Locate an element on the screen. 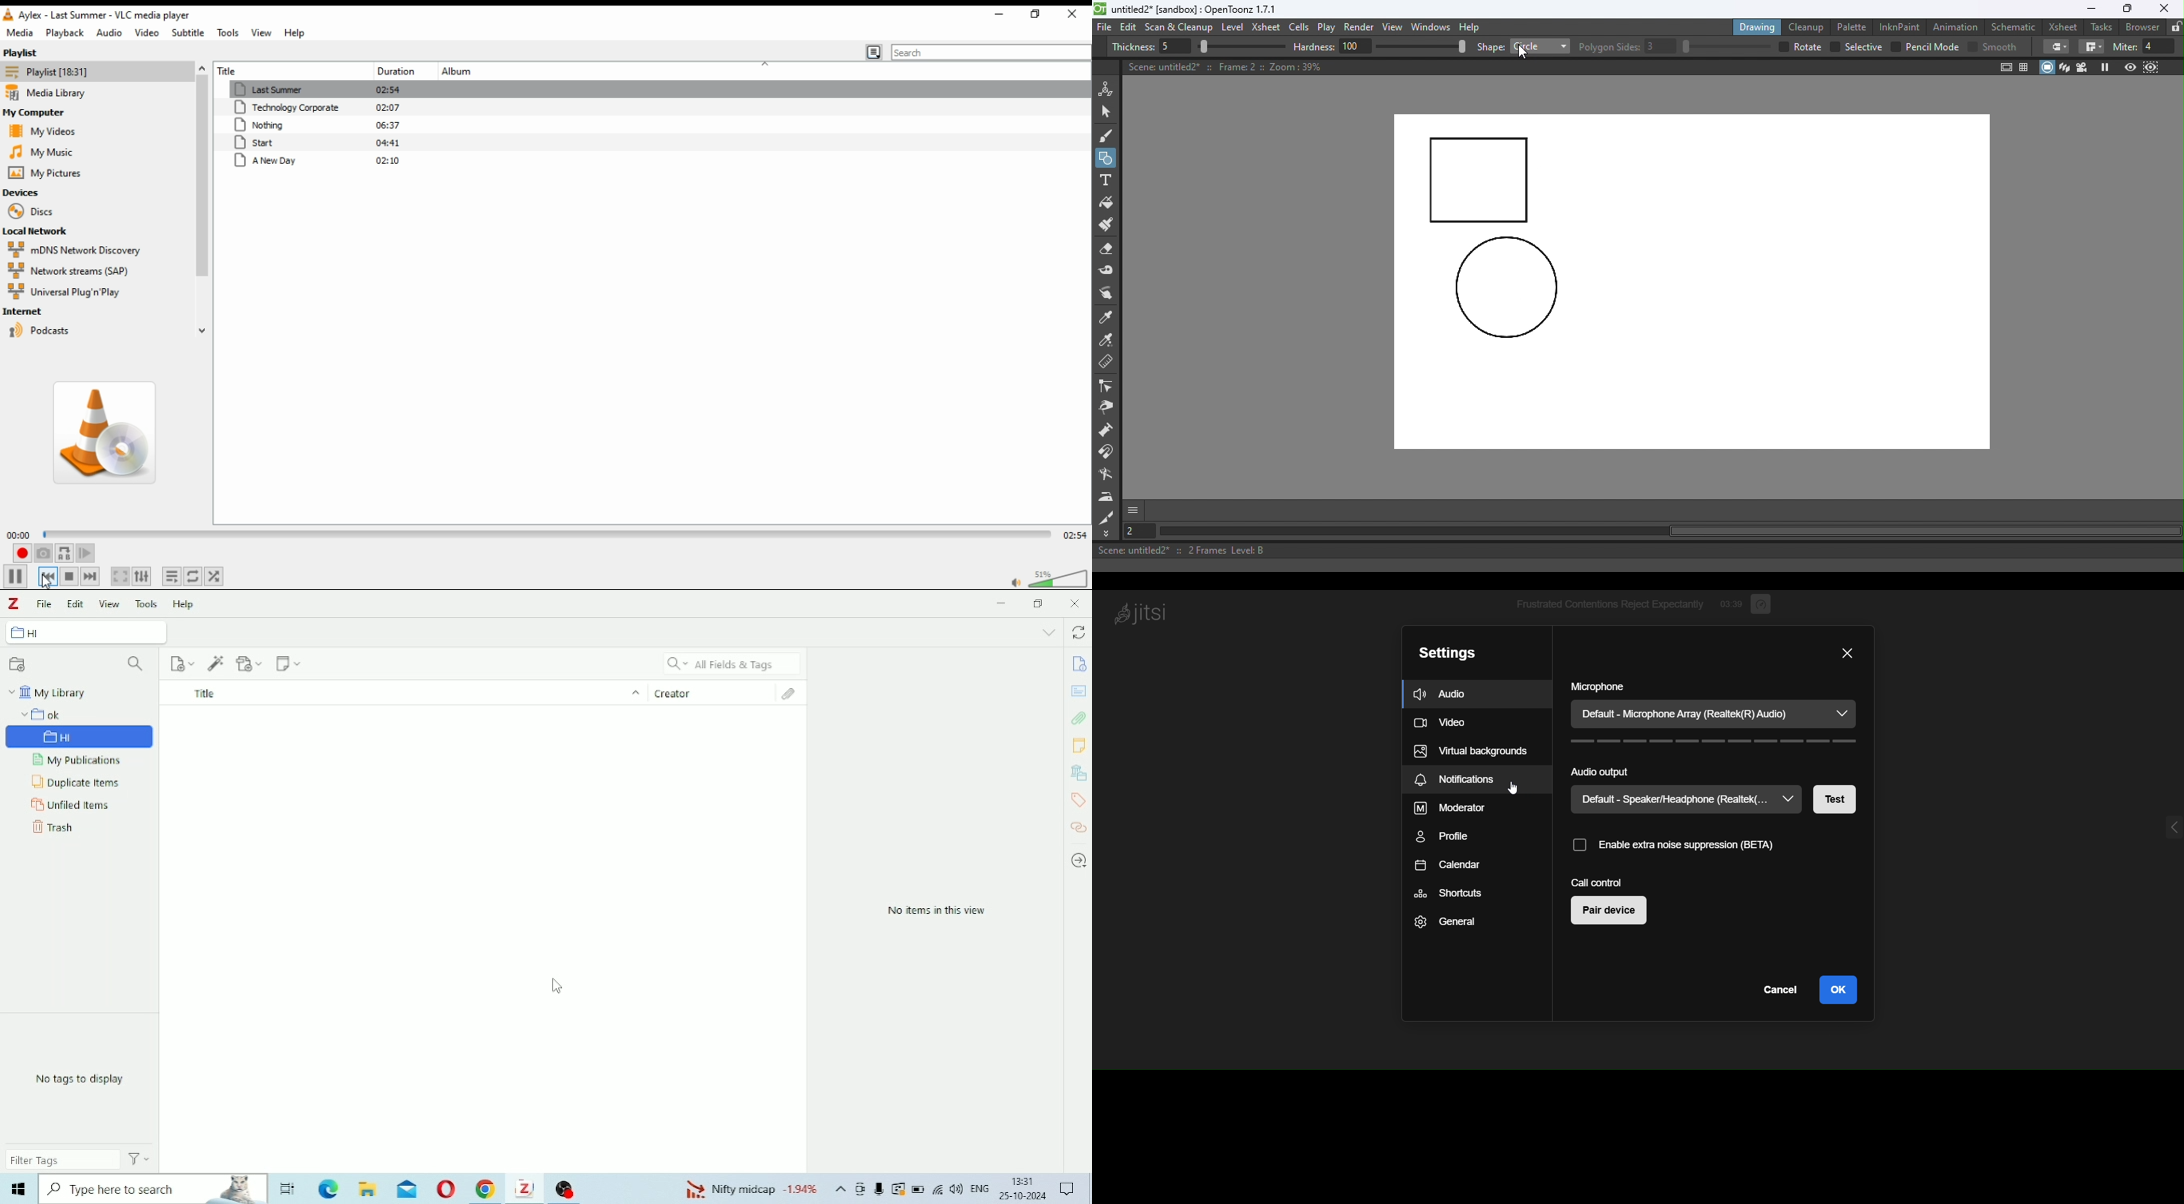 This screenshot has height=1204, width=2184. New Item is located at coordinates (183, 664).